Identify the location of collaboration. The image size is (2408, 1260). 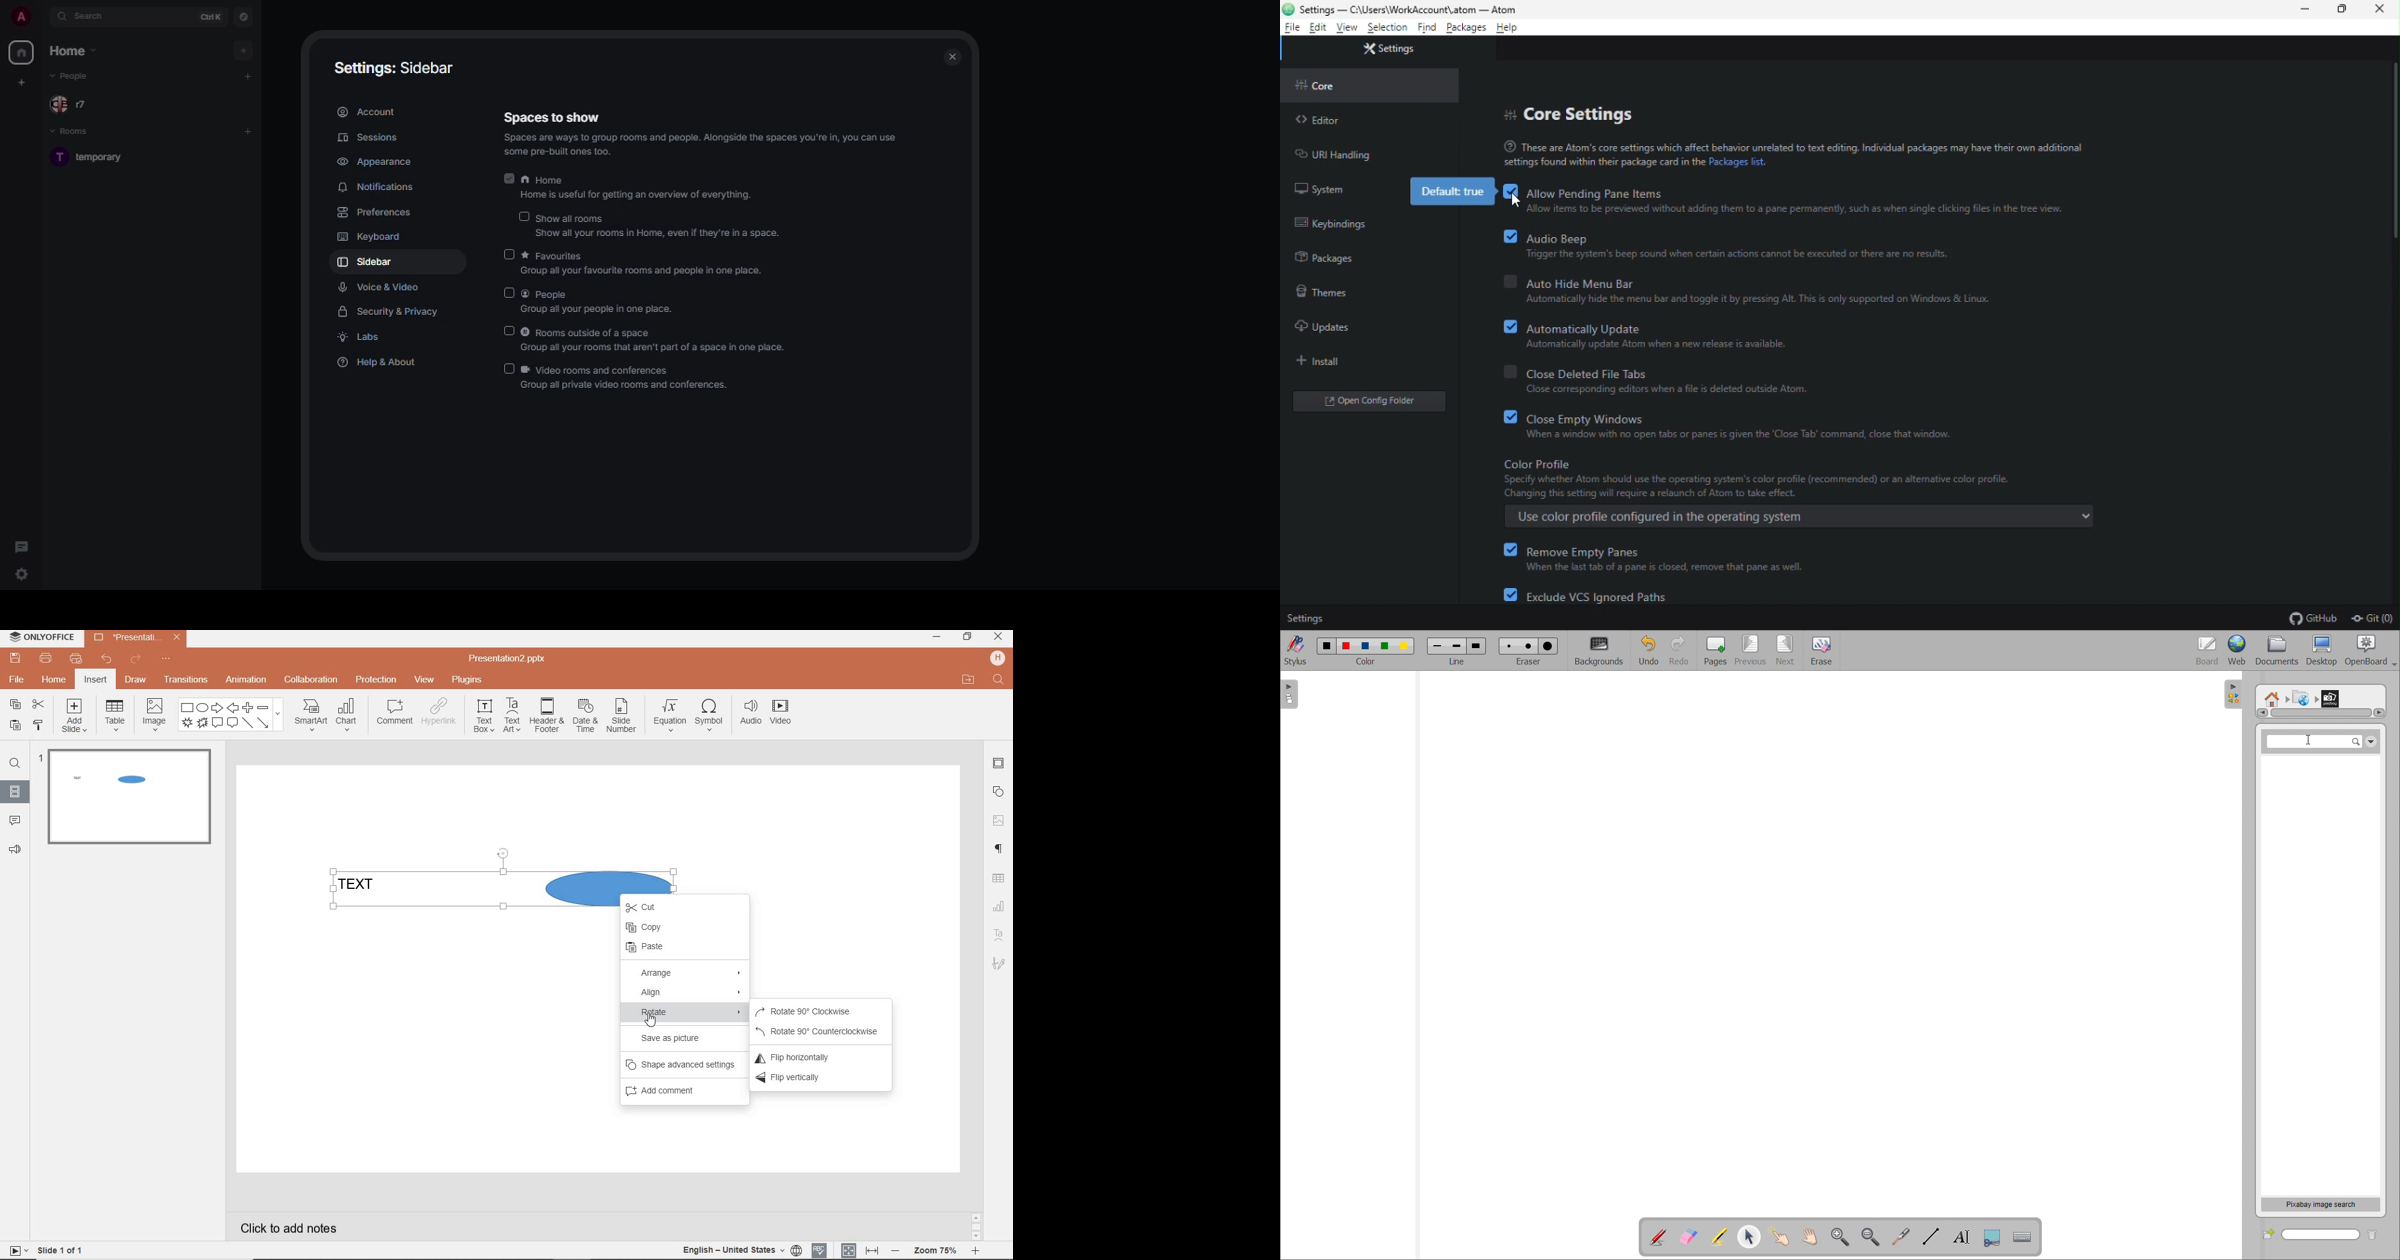
(310, 681).